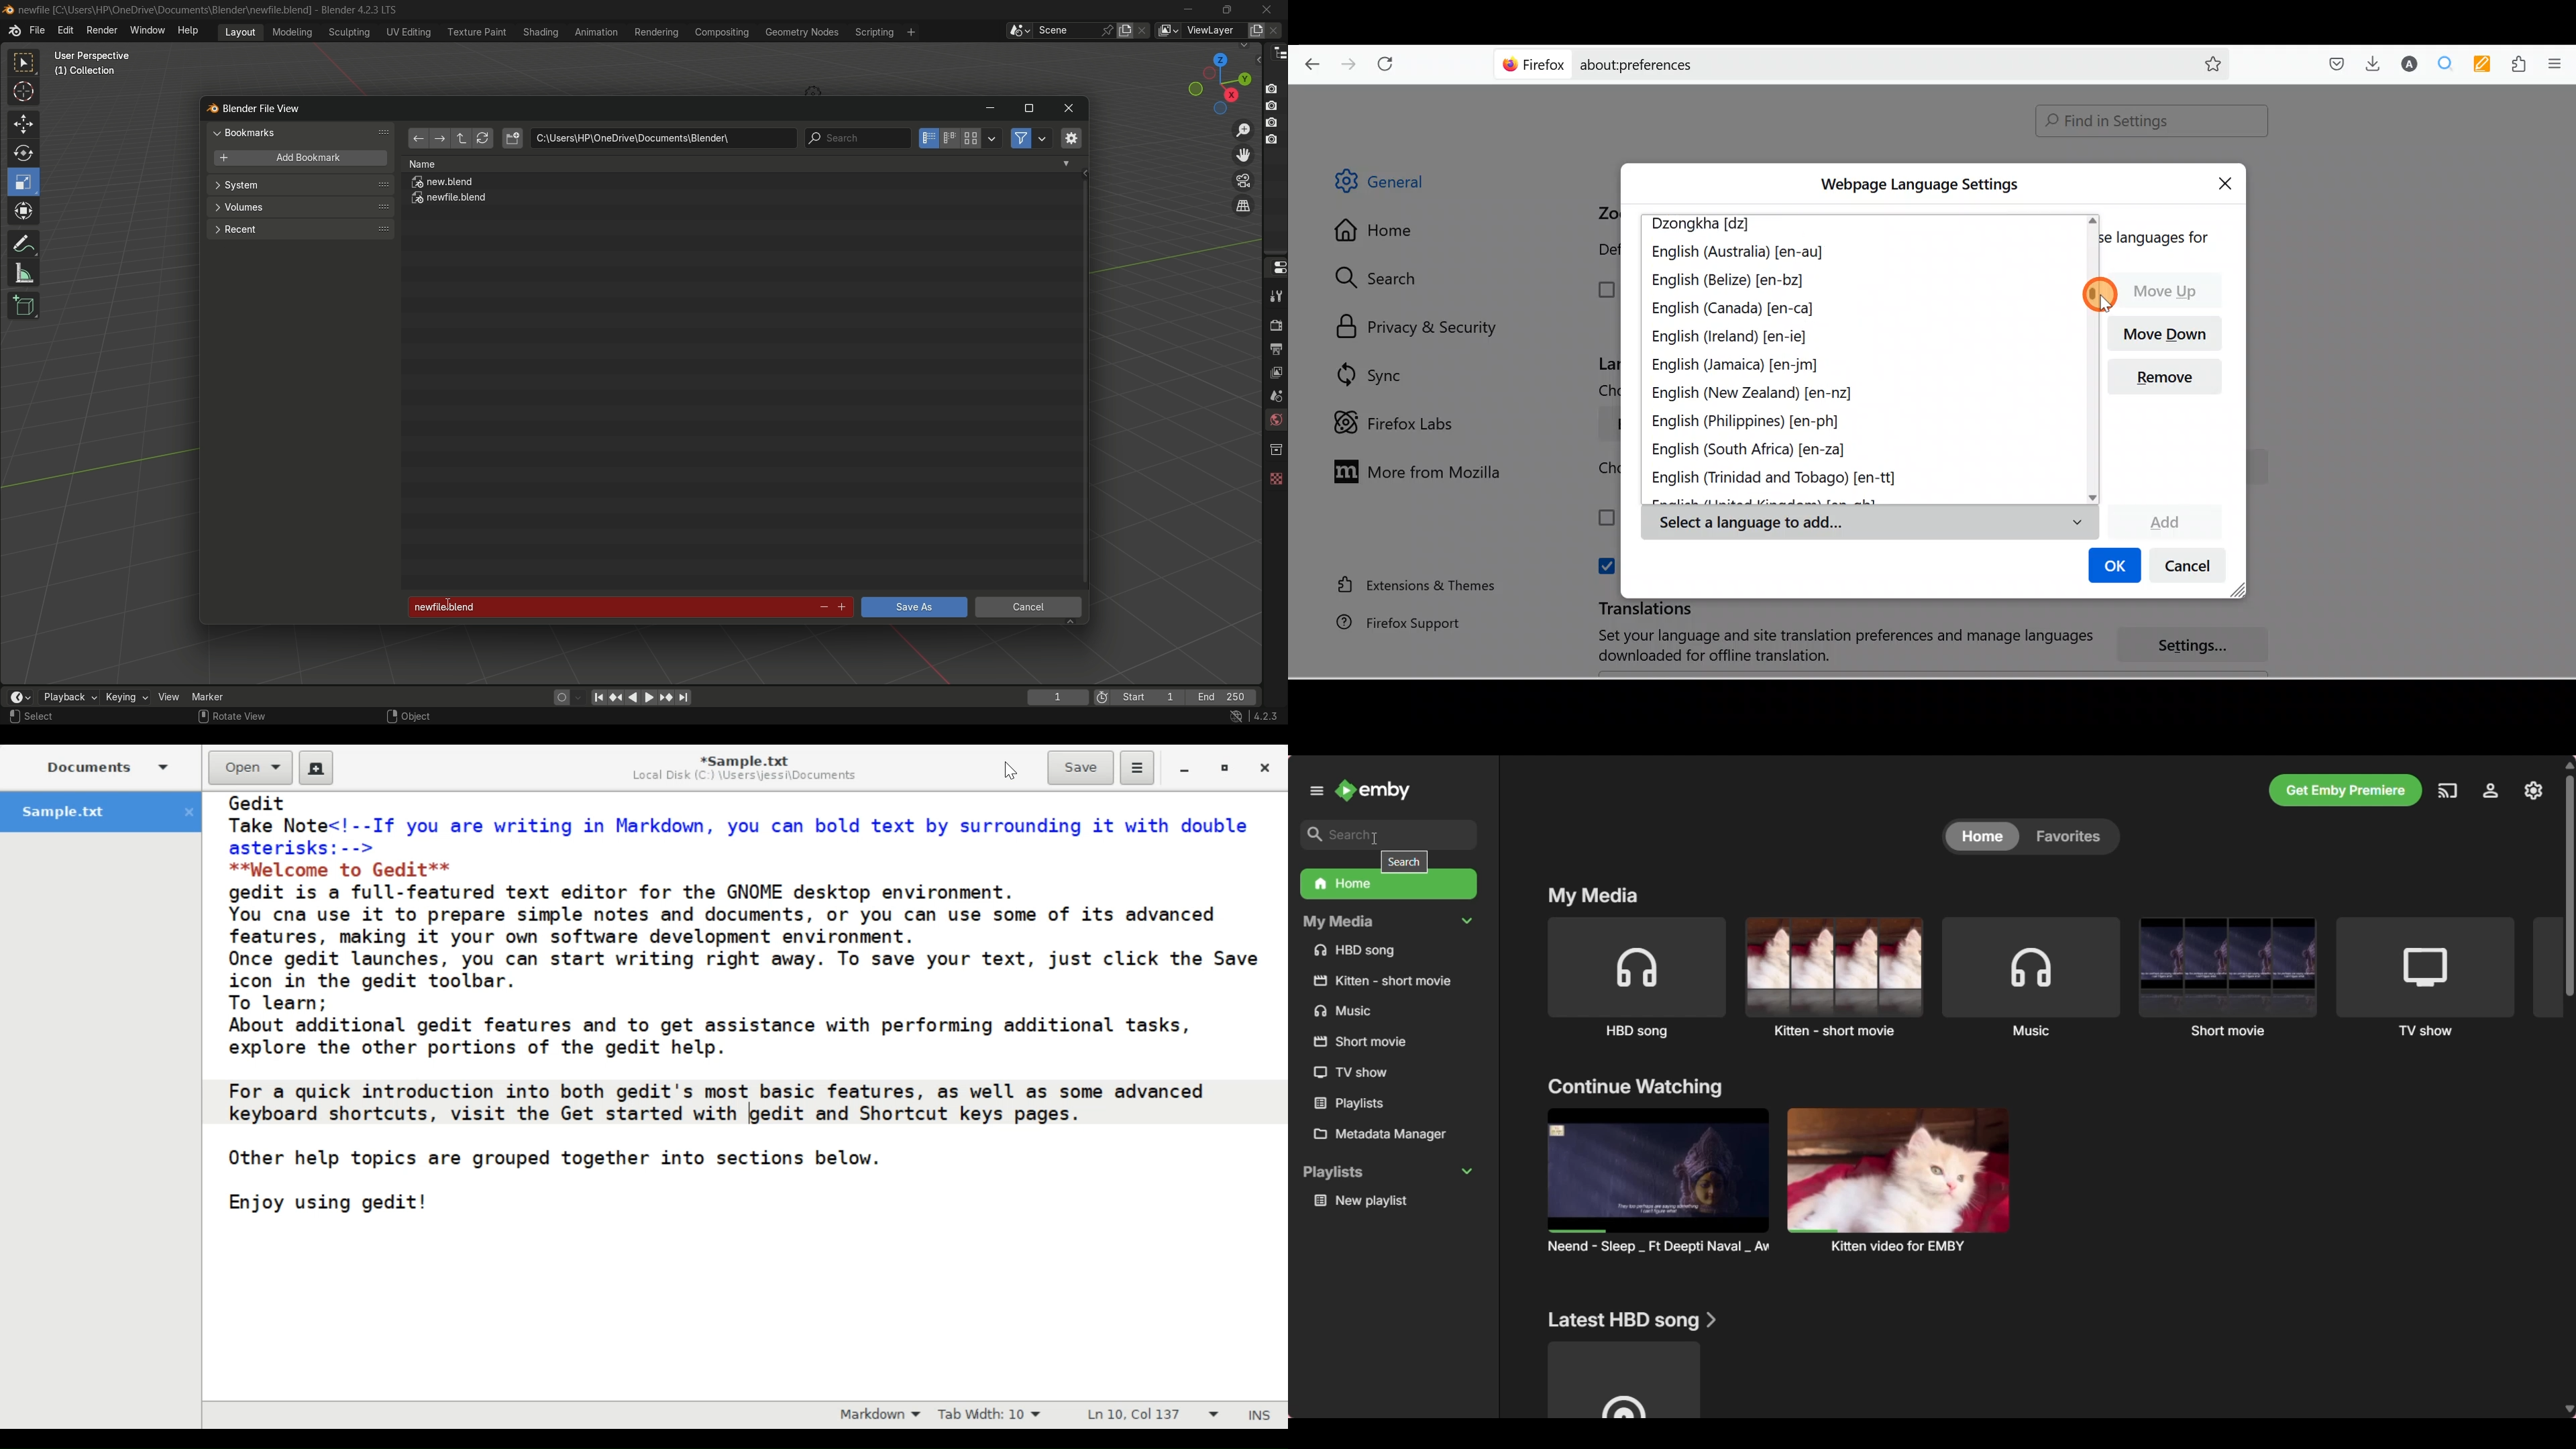  What do you see at coordinates (684, 698) in the screenshot?
I see `jump to endpoint` at bounding box center [684, 698].